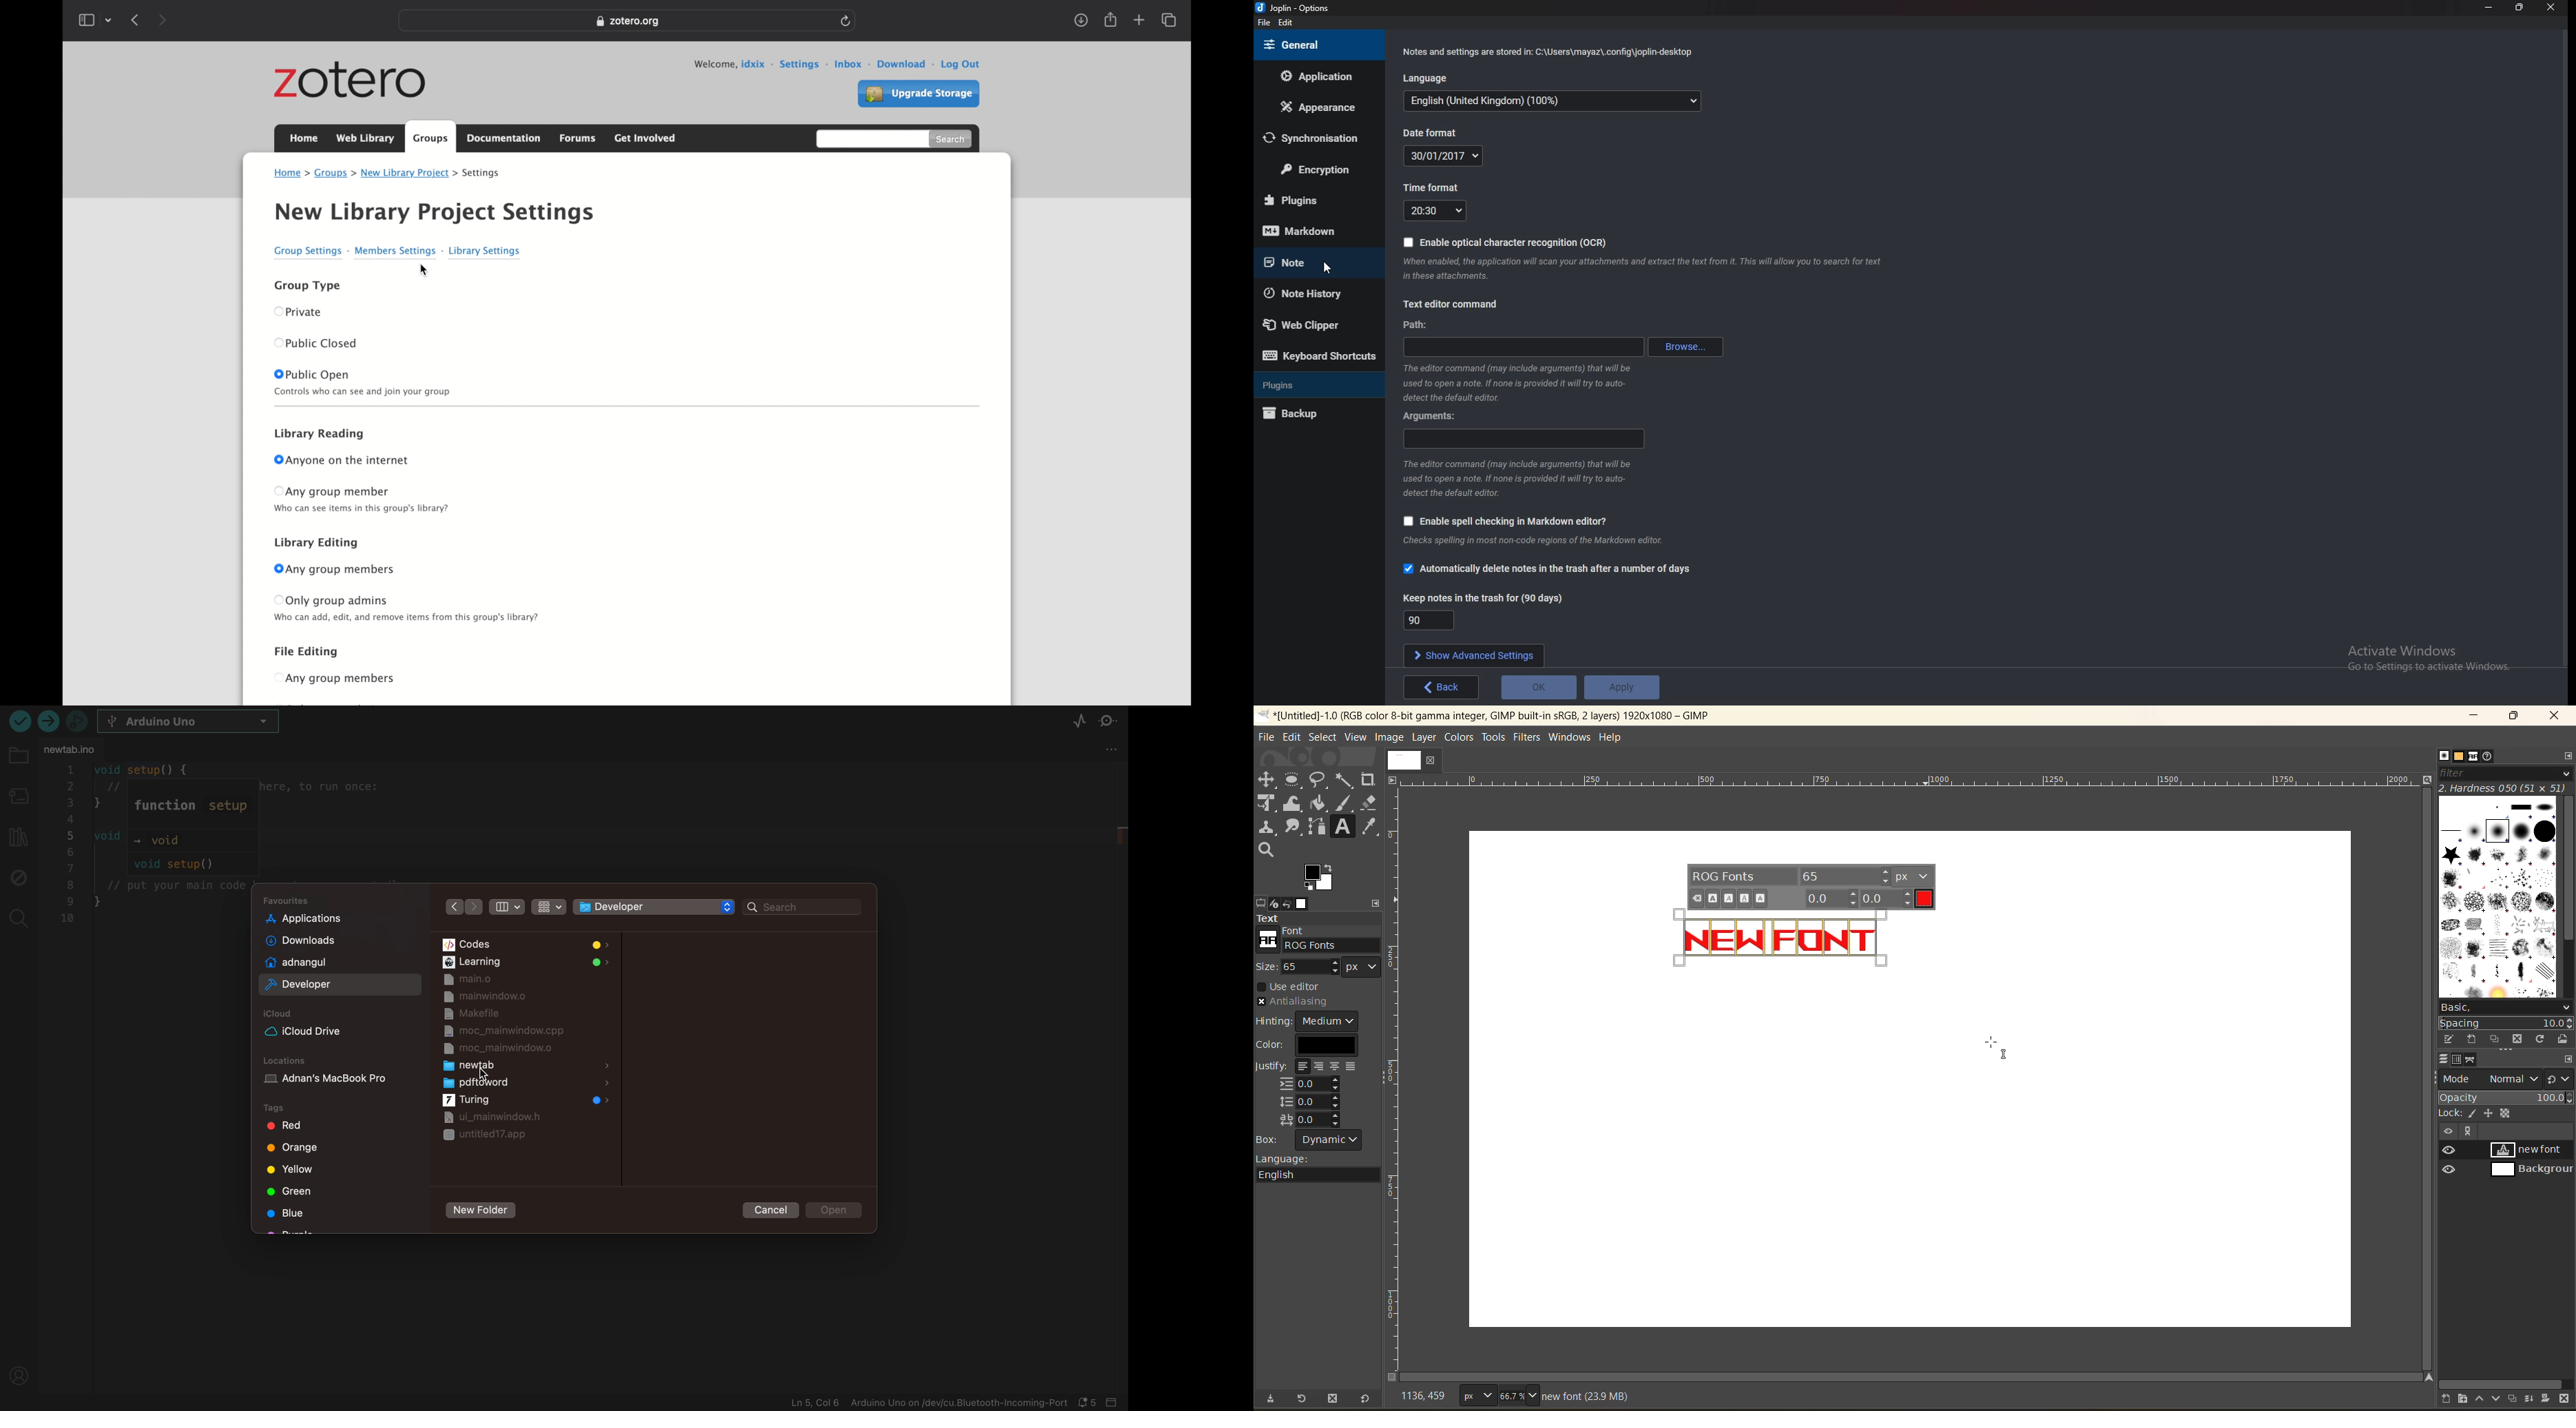  I want to click on back, so click(1443, 688).